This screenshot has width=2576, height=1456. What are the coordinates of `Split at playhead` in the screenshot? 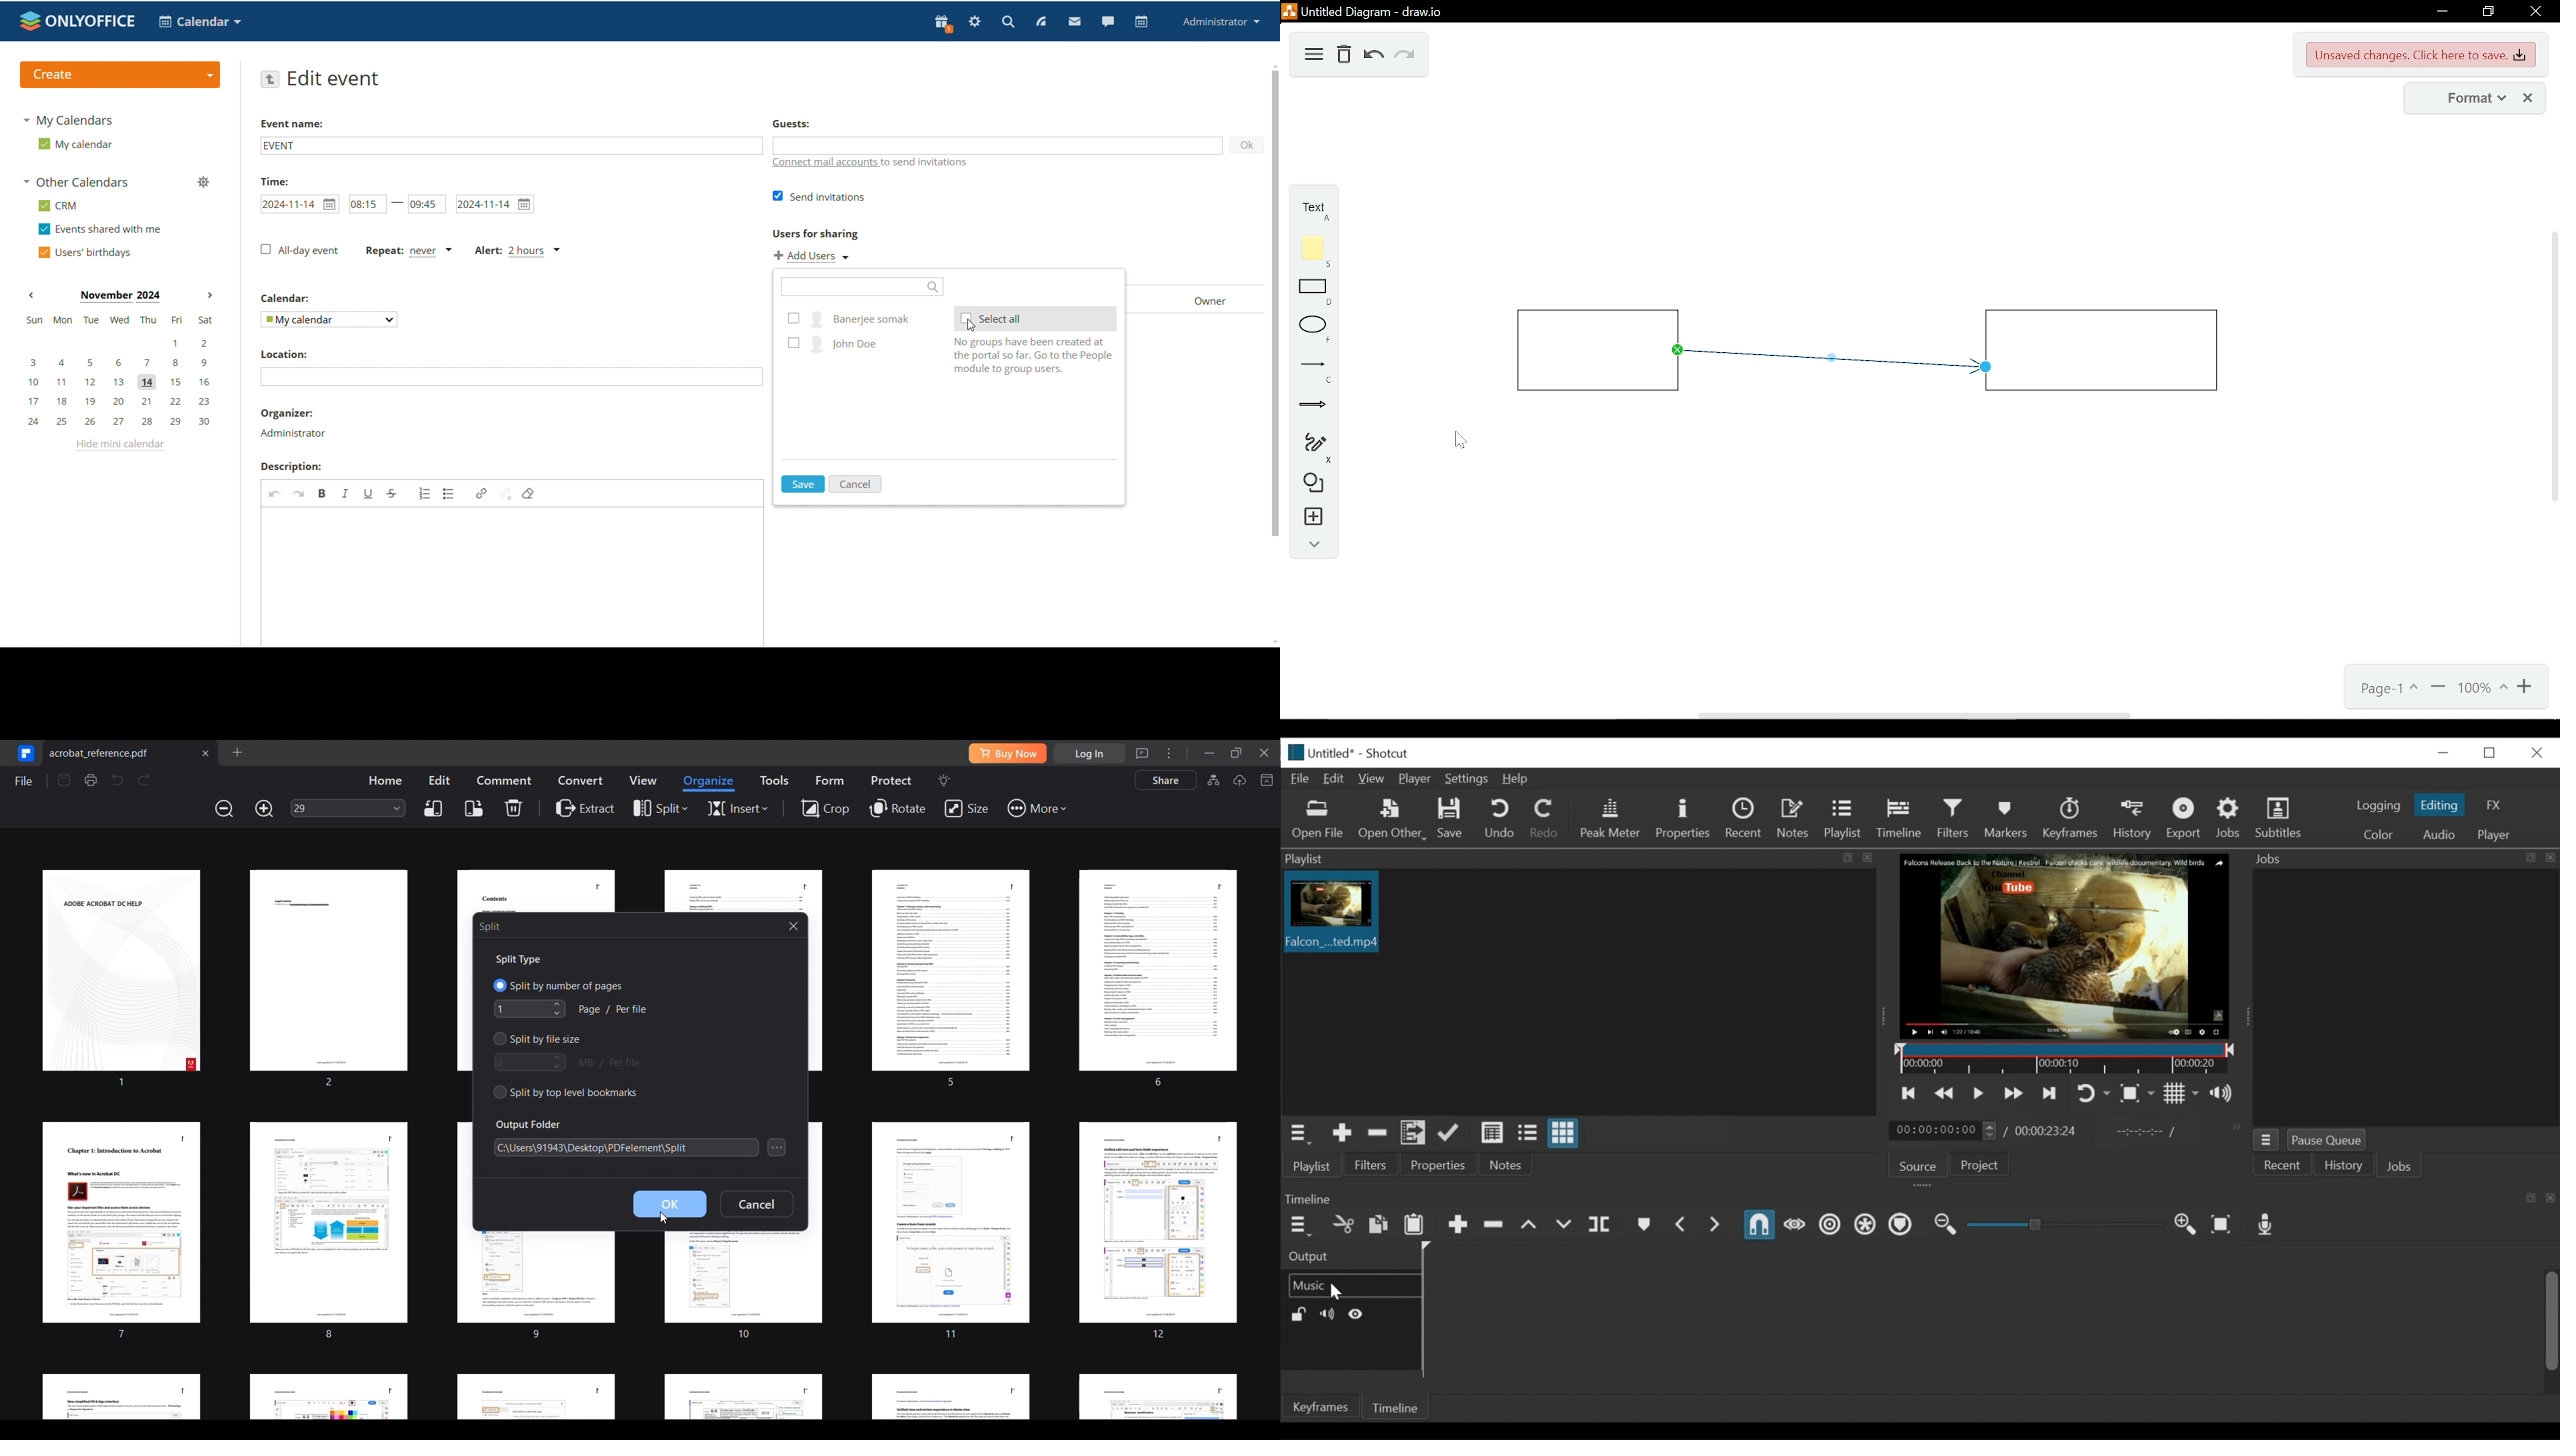 It's located at (1599, 1225).